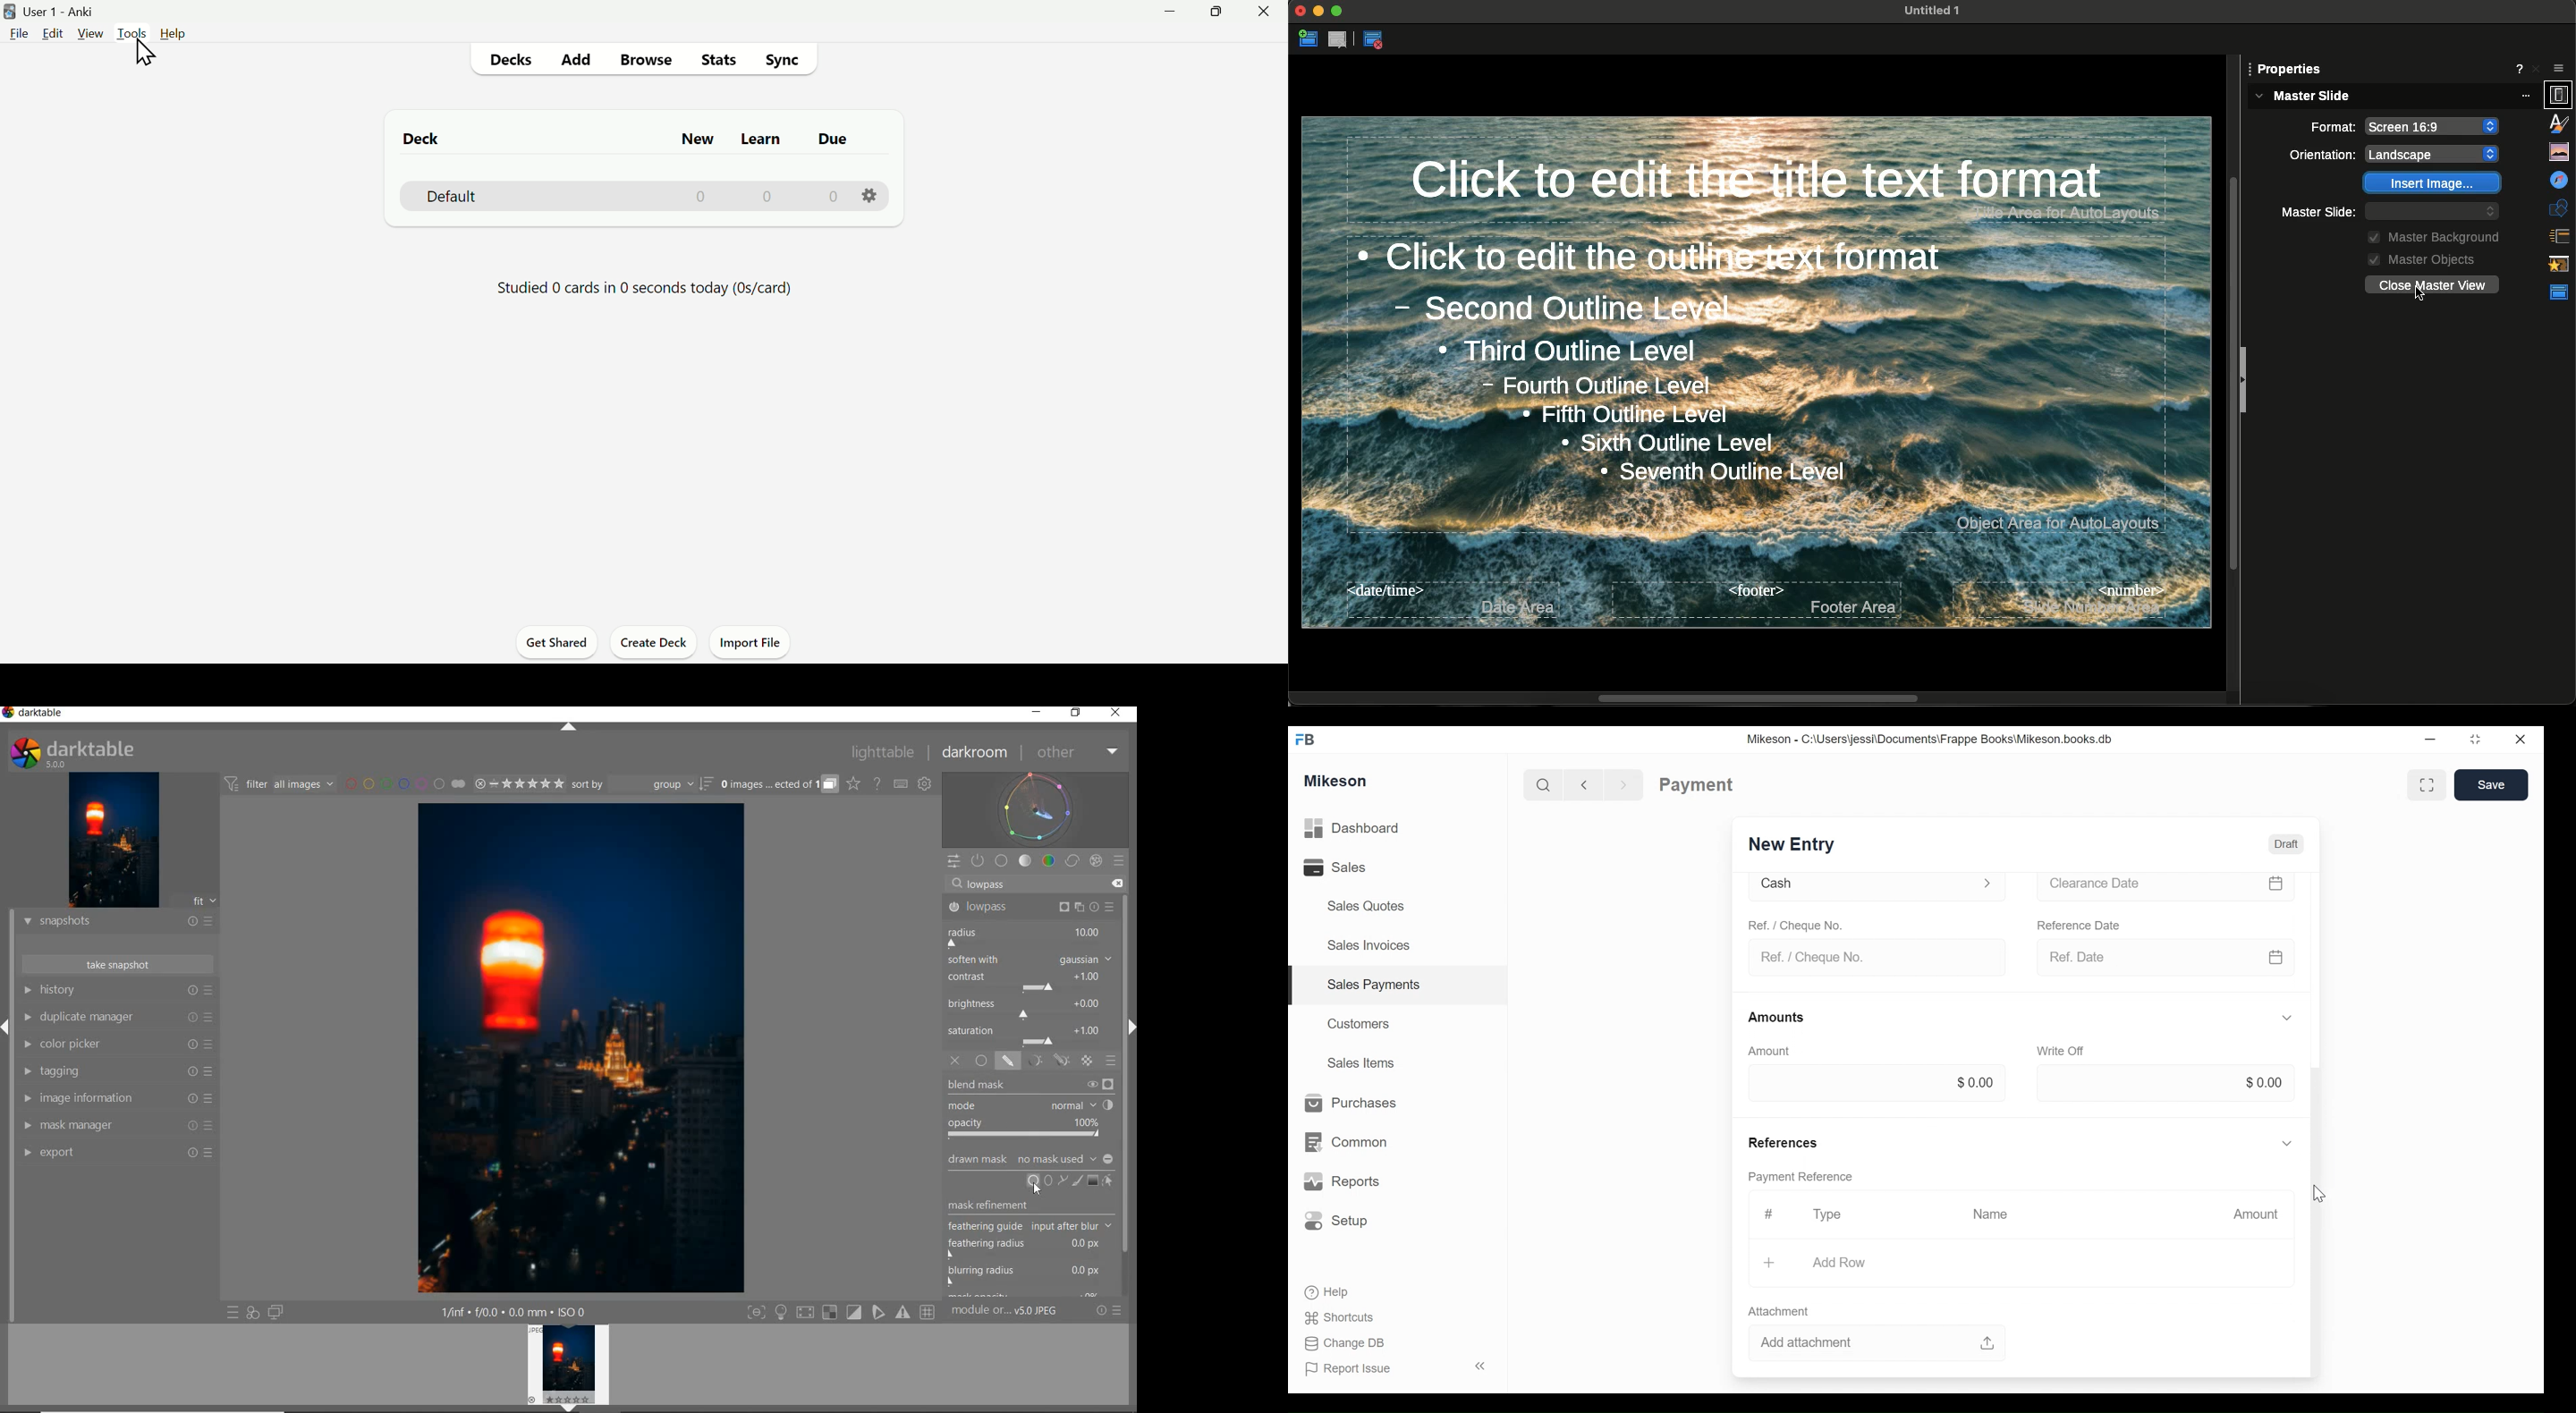 This screenshot has height=1428, width=2576. I want to click on Slide, so click(2290, 68).